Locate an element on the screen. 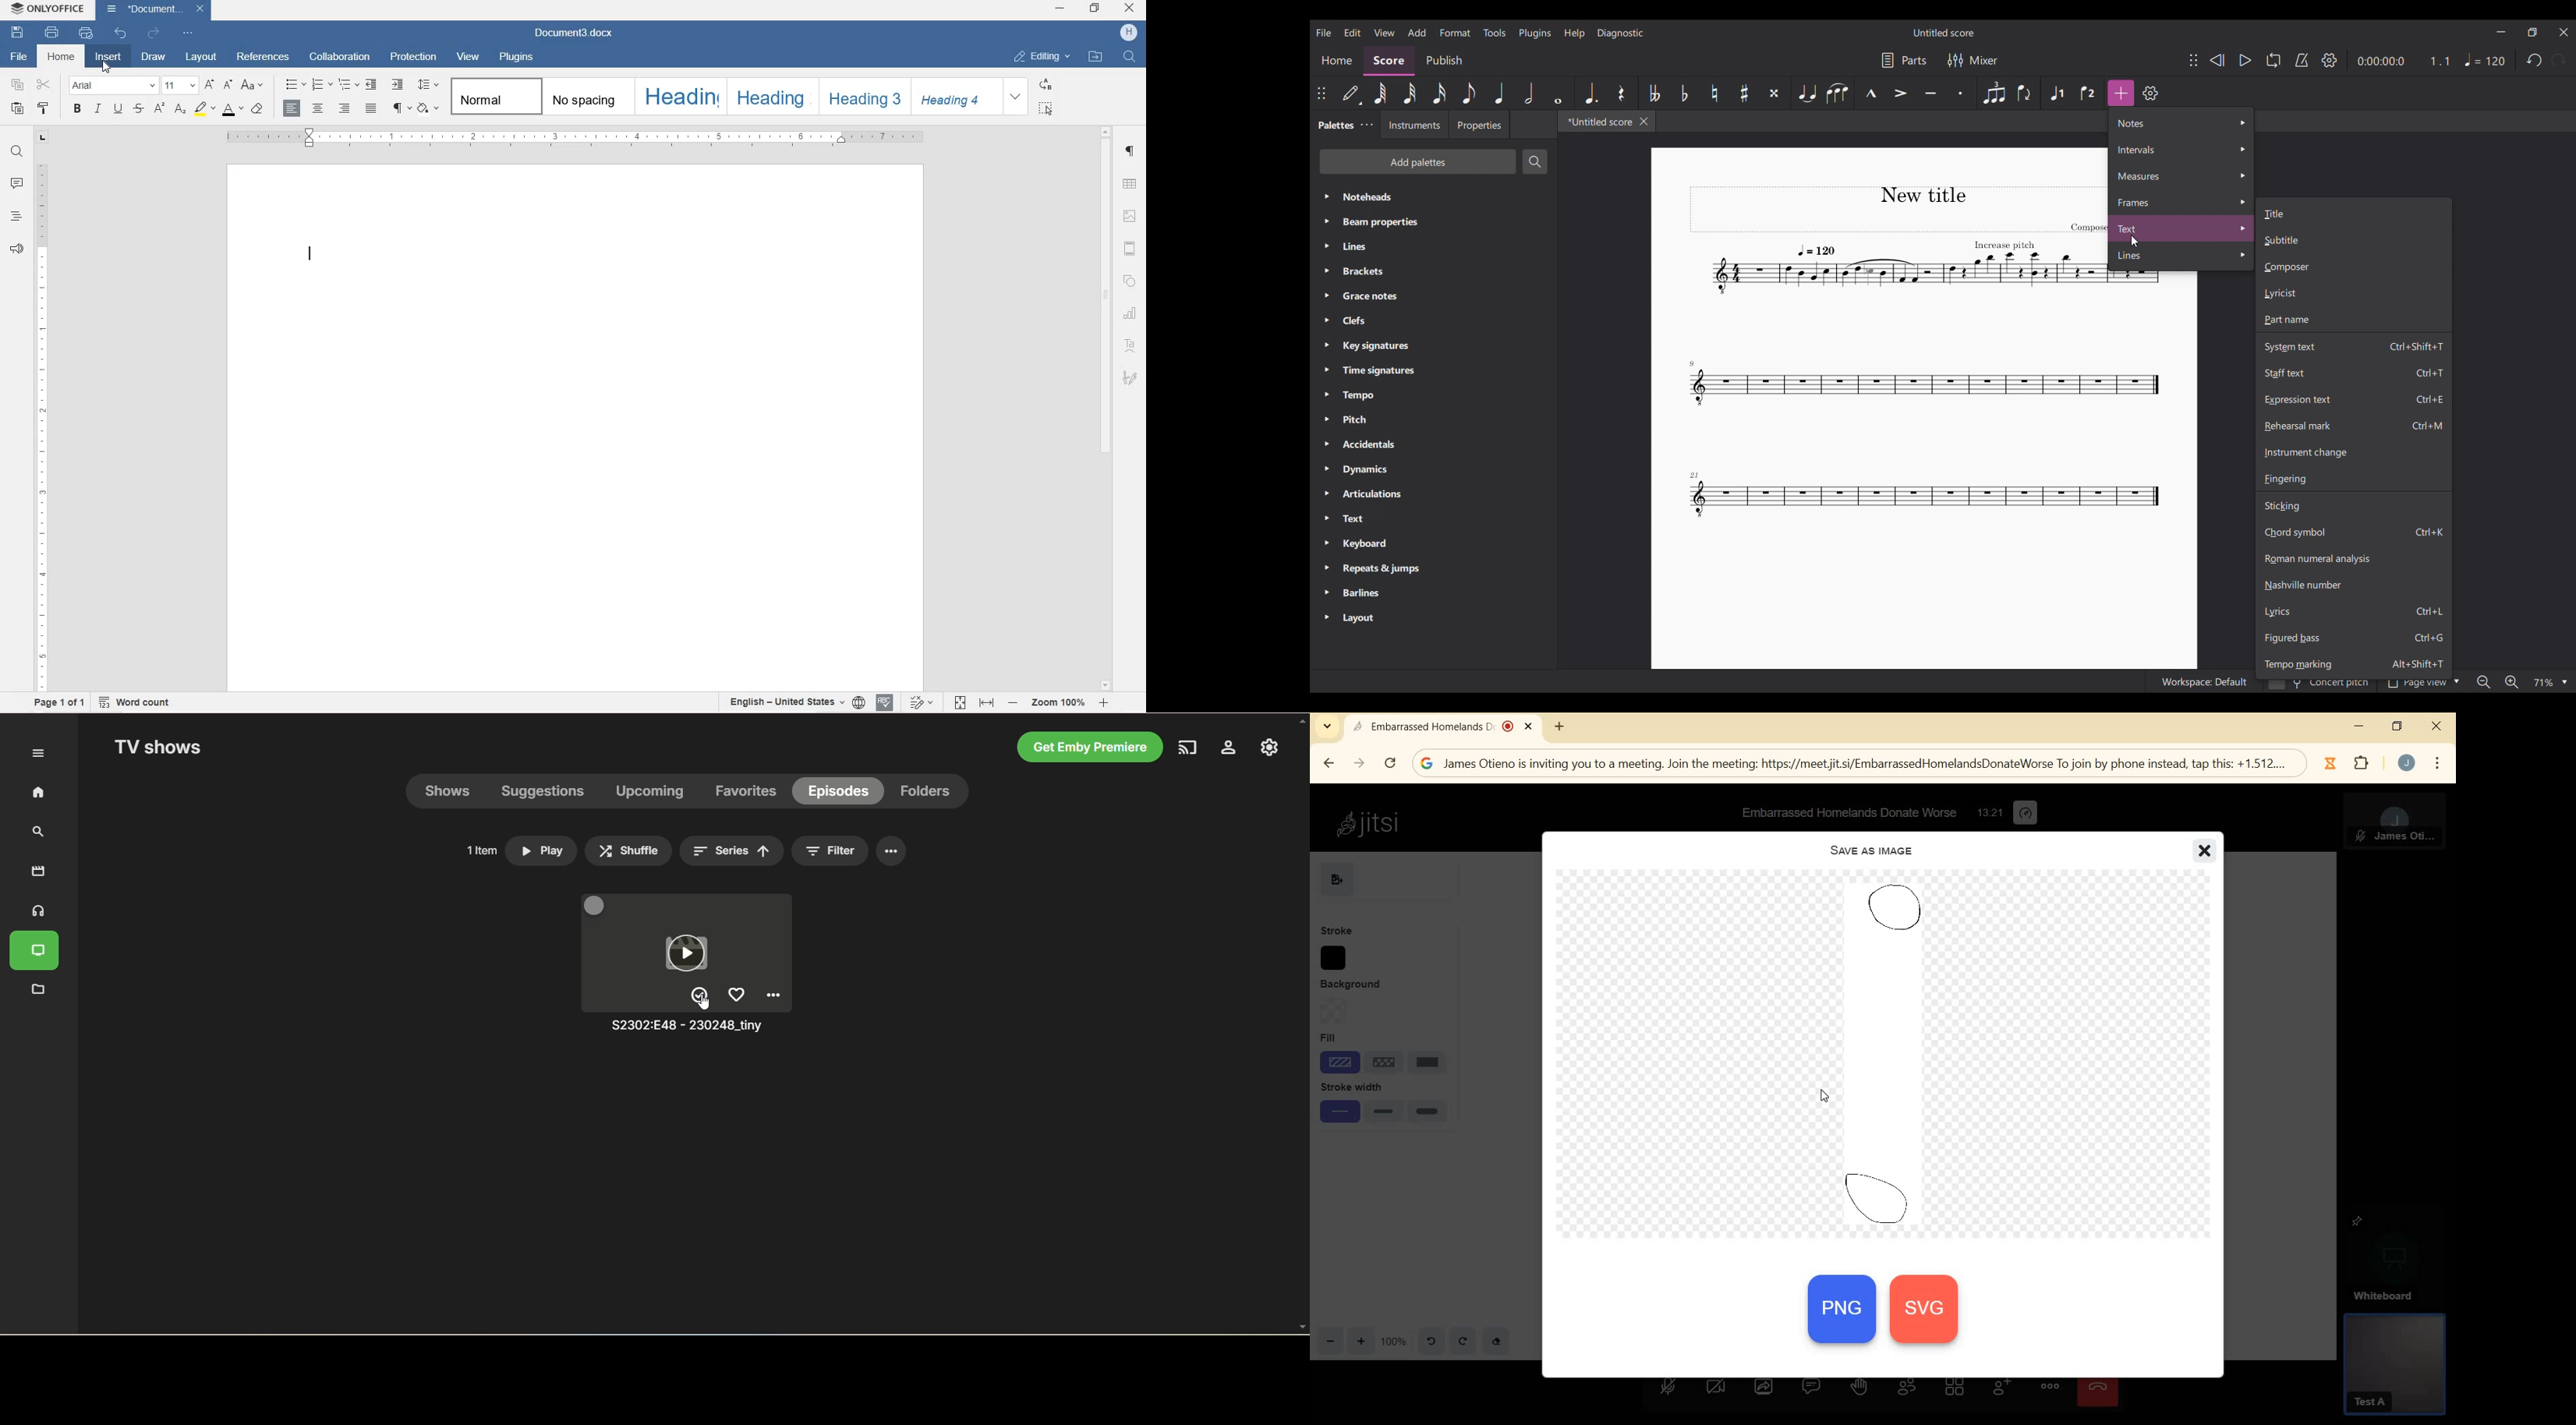  Home section is located at coordinates (1336, 61).